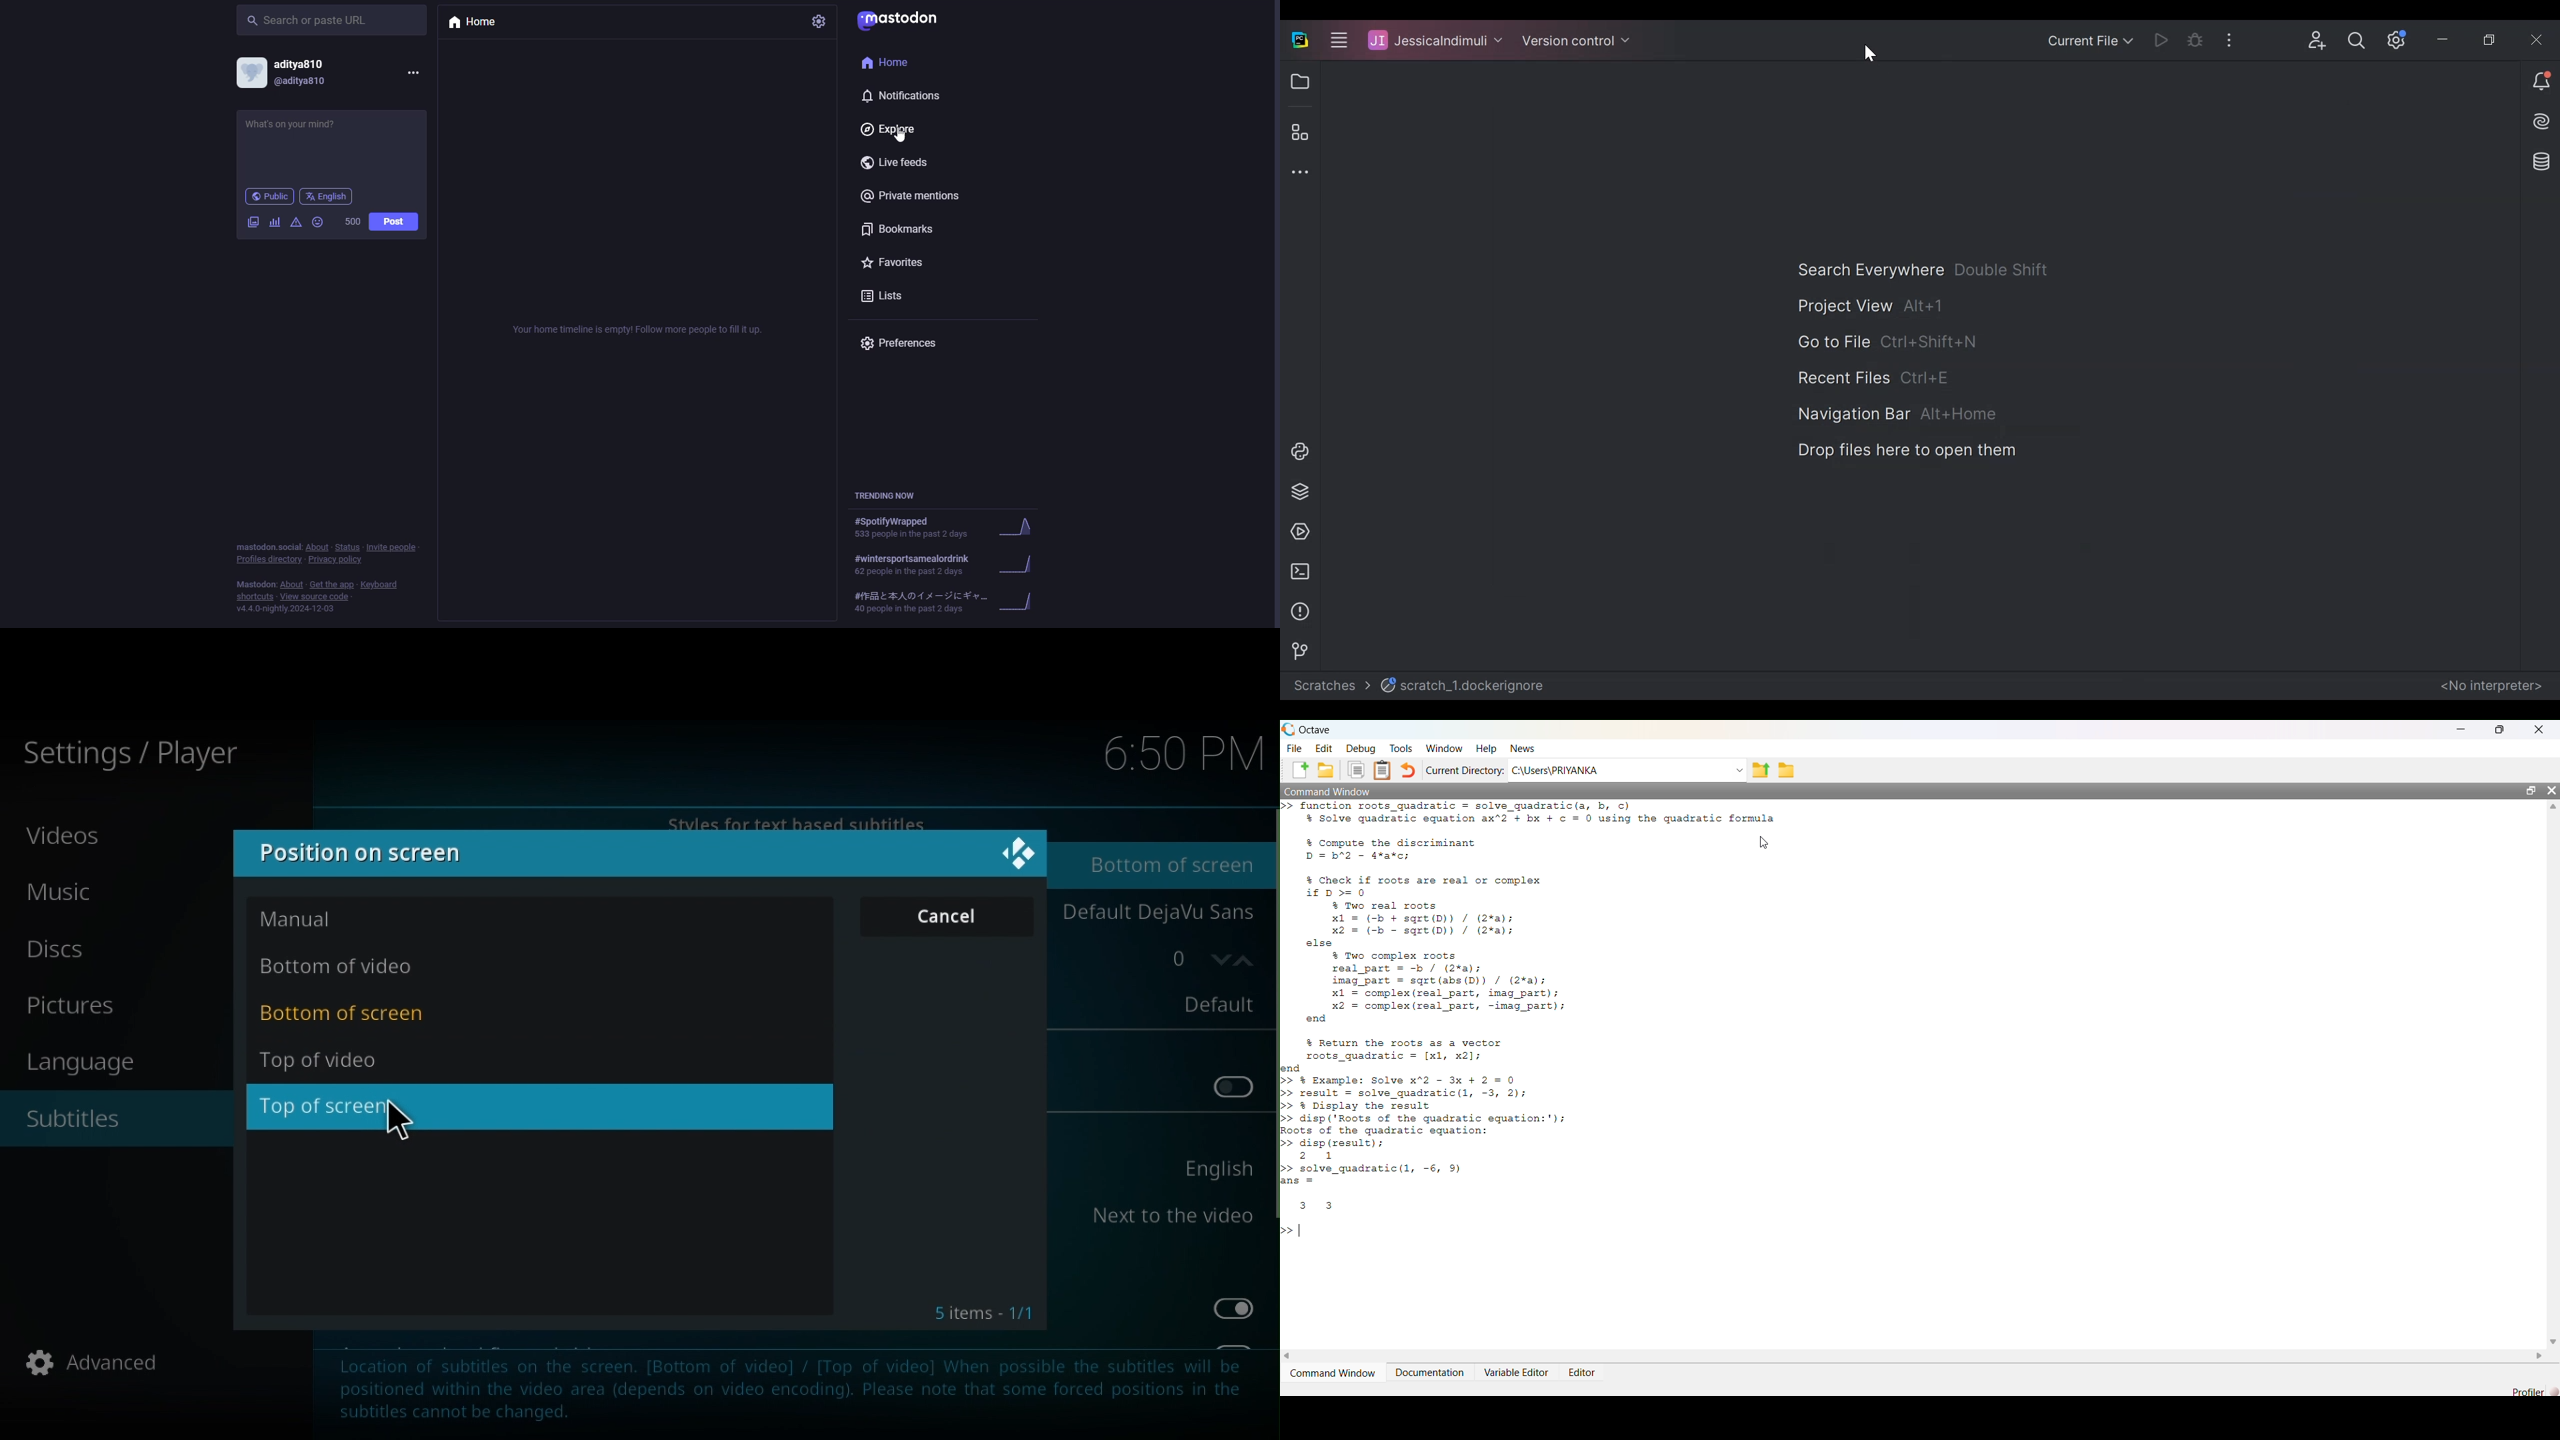 This screenshot has height=1456, width=2576. What do you see at coordinates (329, 197) in the screenshot?
I see `english` at bounding box center [329, 197].